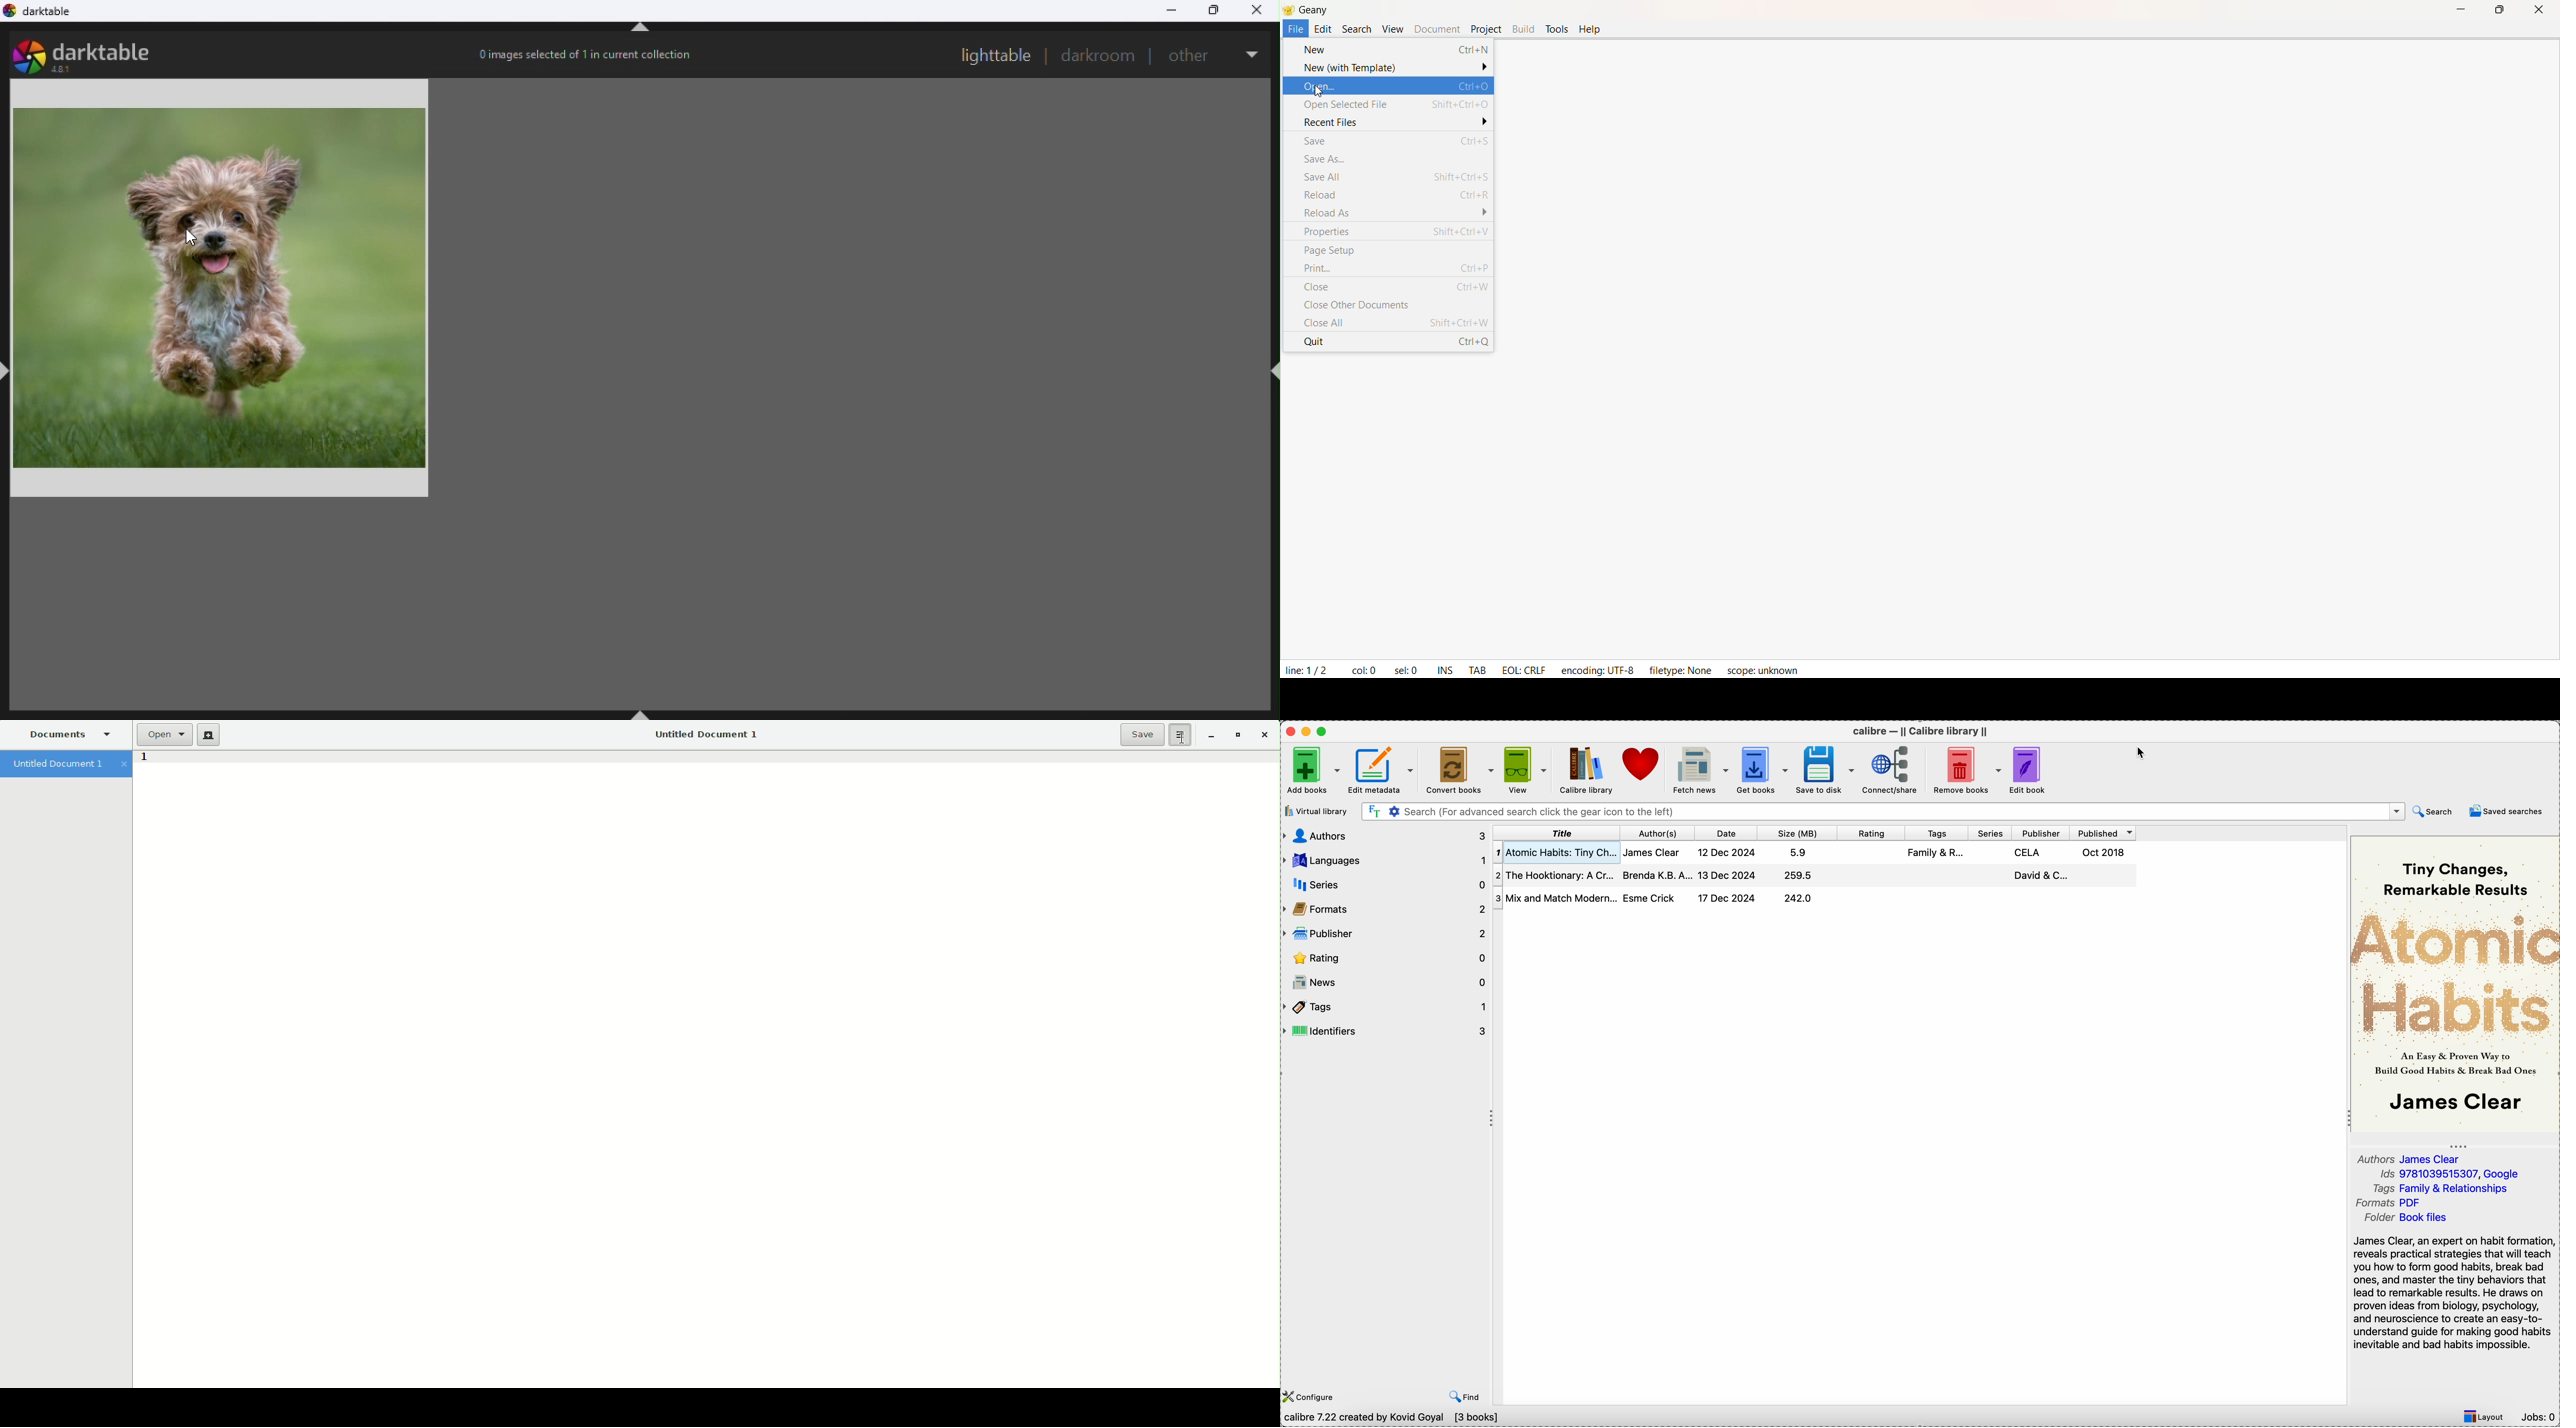 Image resolution: width=2576 pixels, height=1428 pixels. What do you see at coordinates (1527, 771) in the screenshot?
I see `click on view options` at bounding box center [1527, 771].